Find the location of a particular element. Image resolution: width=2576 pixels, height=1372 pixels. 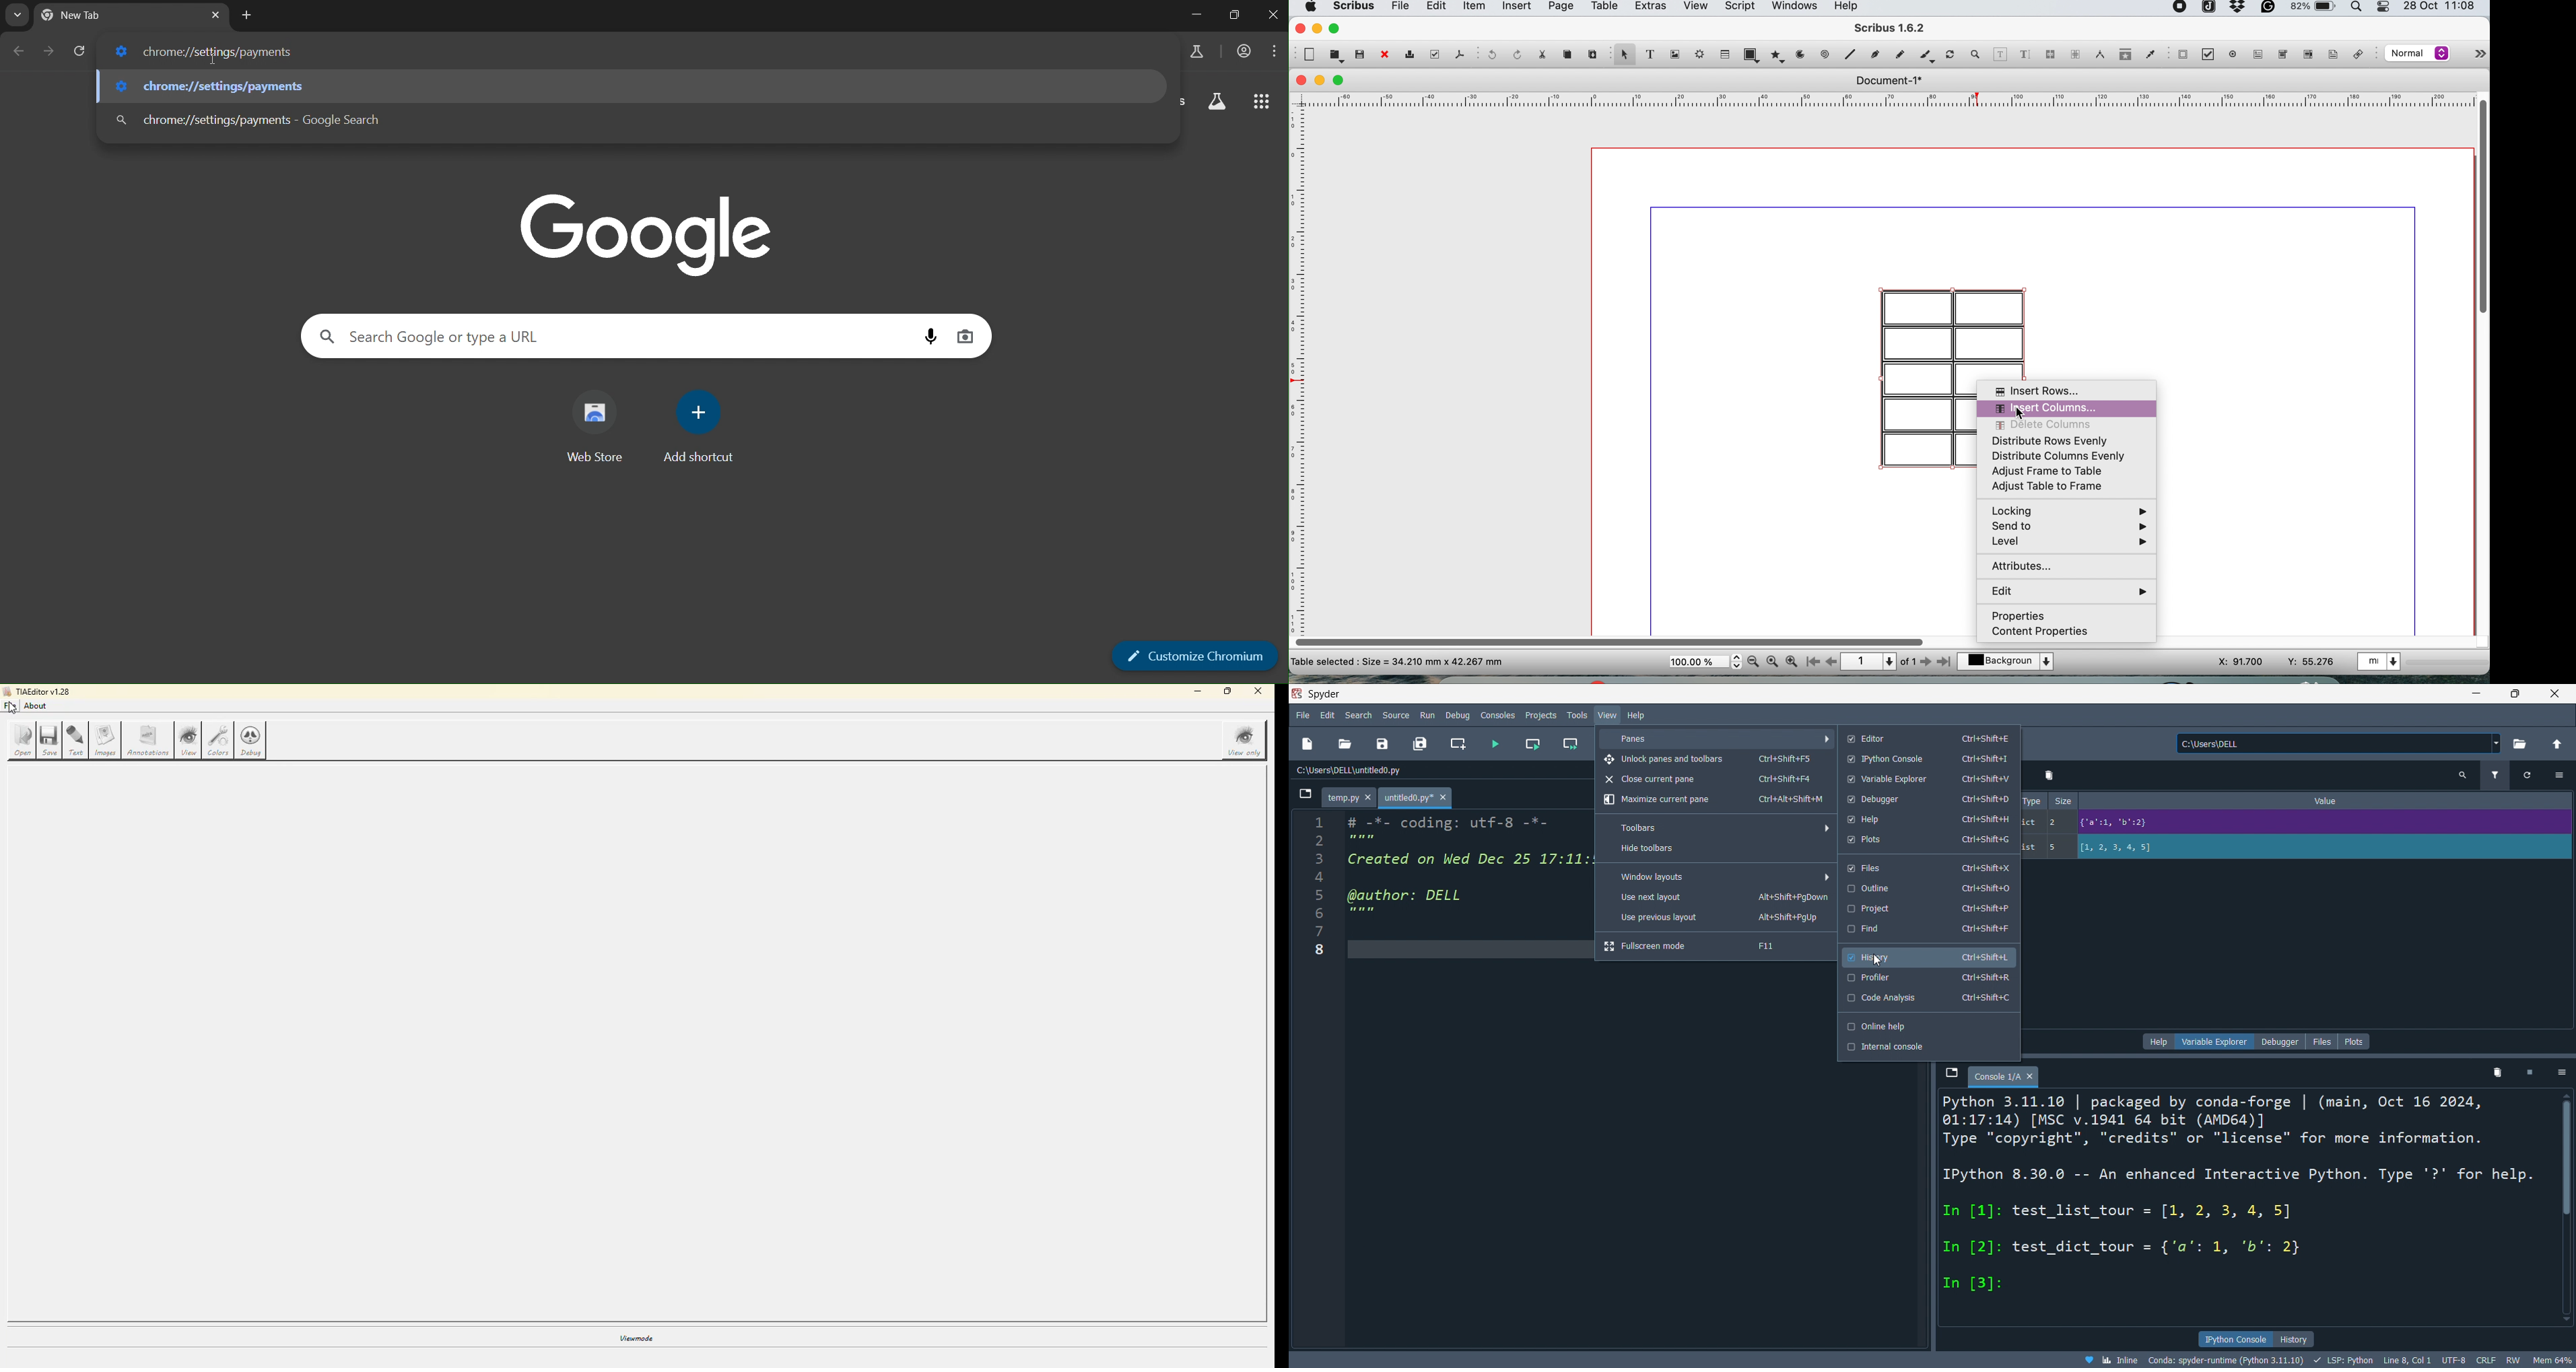

new tab is located at coordinates (249, 15).